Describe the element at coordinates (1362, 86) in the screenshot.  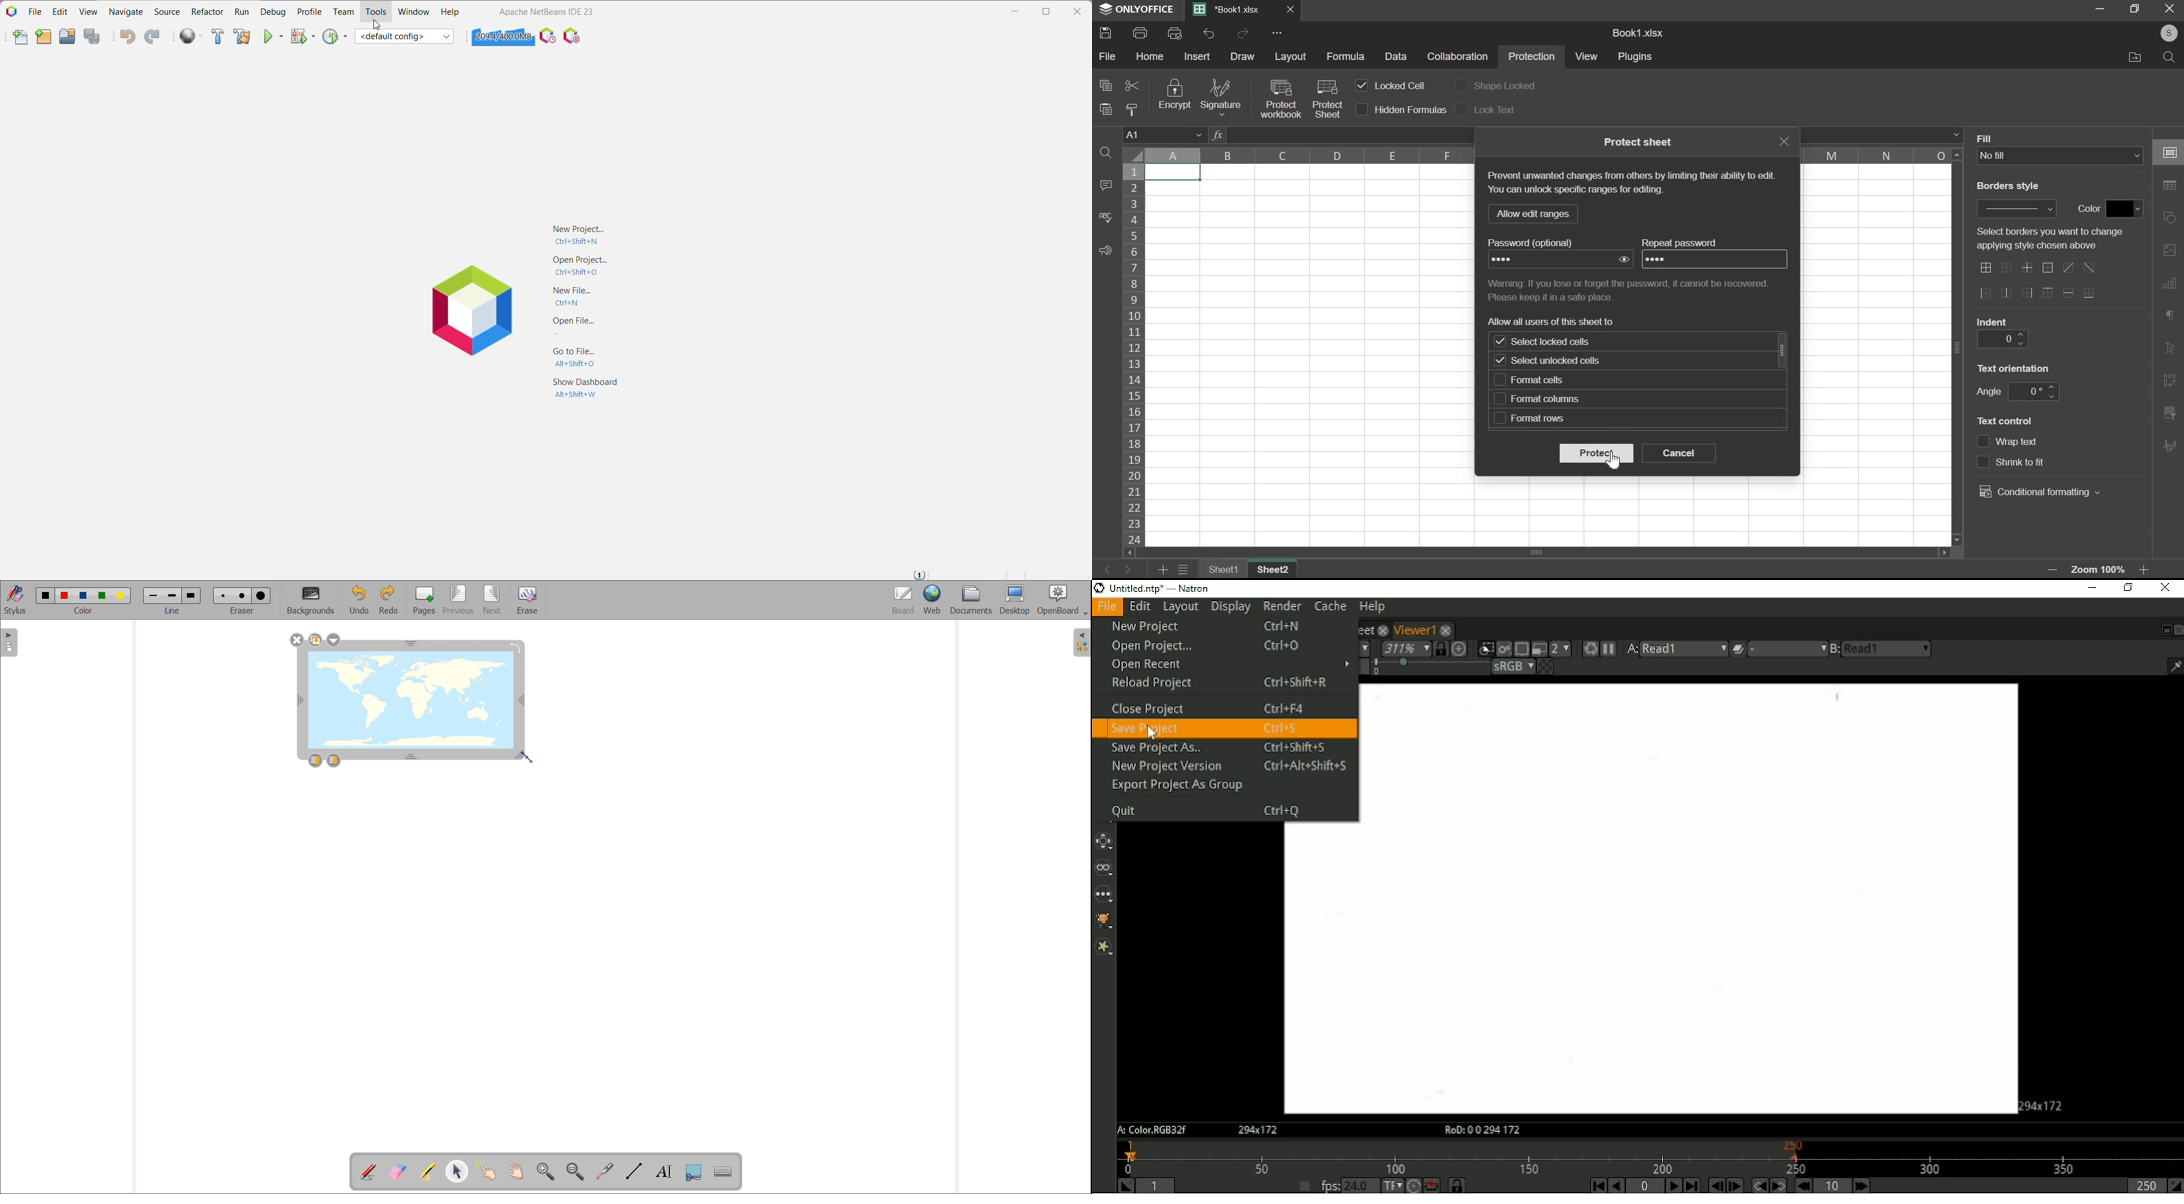
I see `checkbox` at that location.